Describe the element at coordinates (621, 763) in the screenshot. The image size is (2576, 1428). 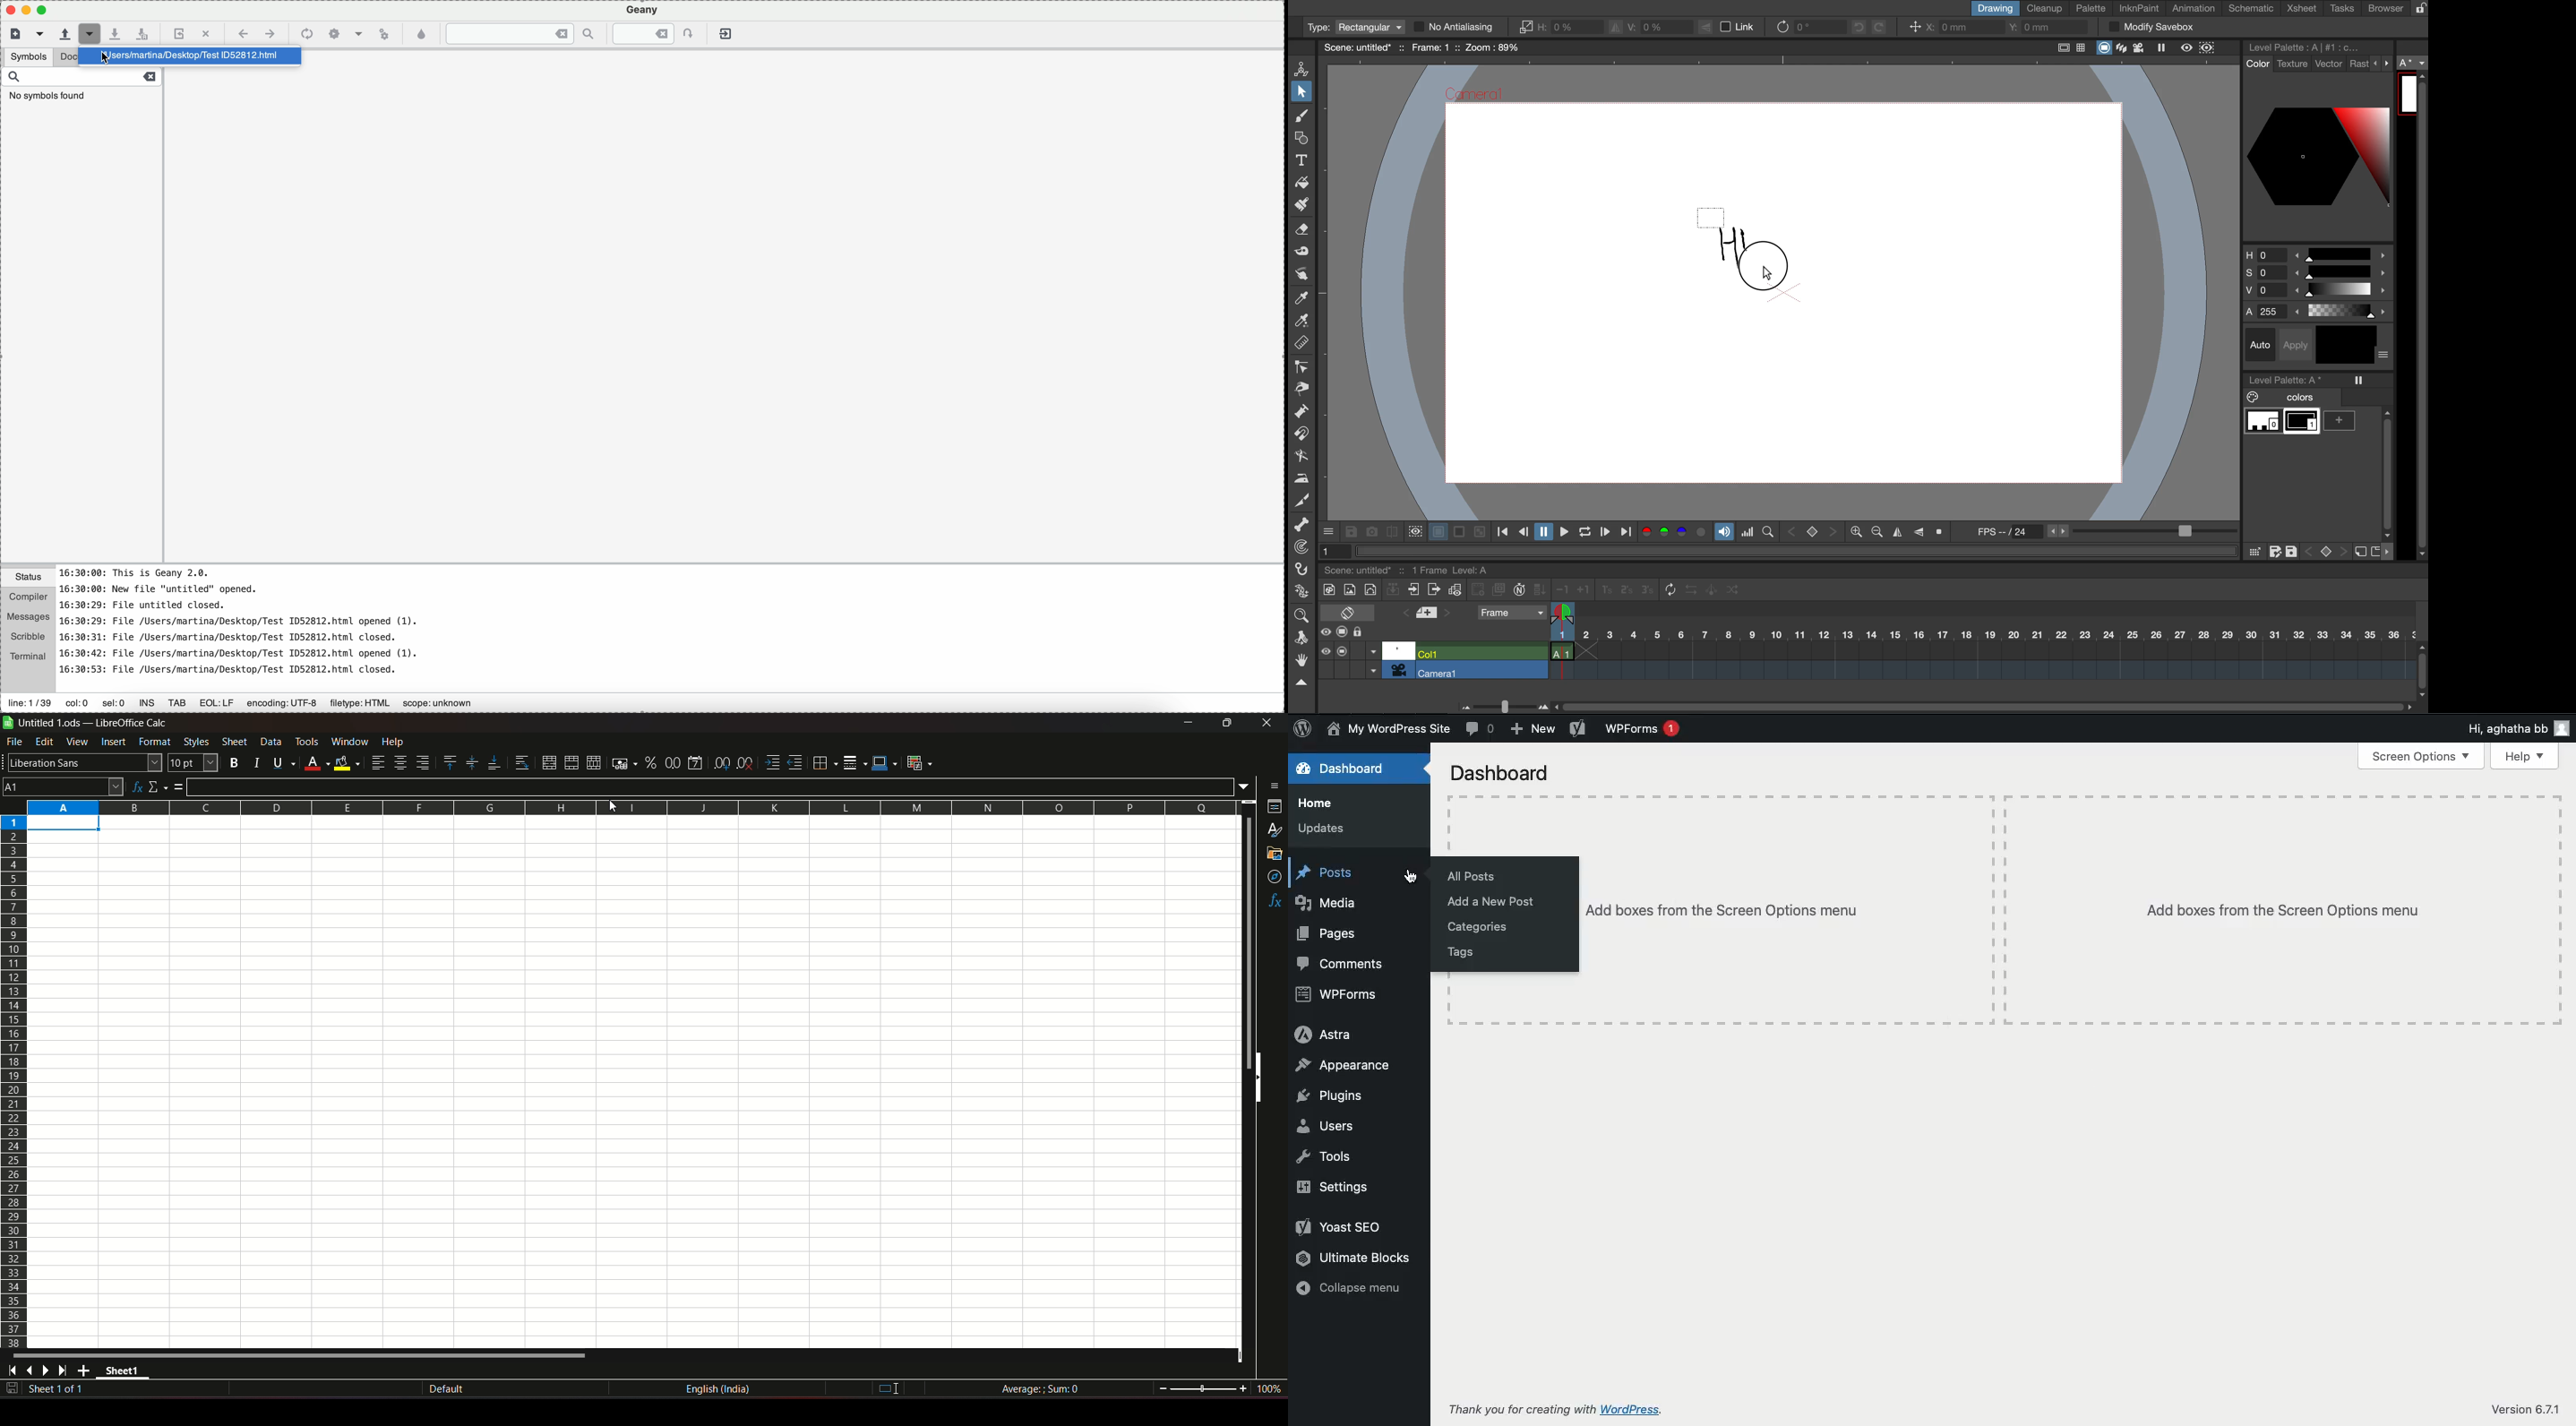
I see `format as currency` at that location.